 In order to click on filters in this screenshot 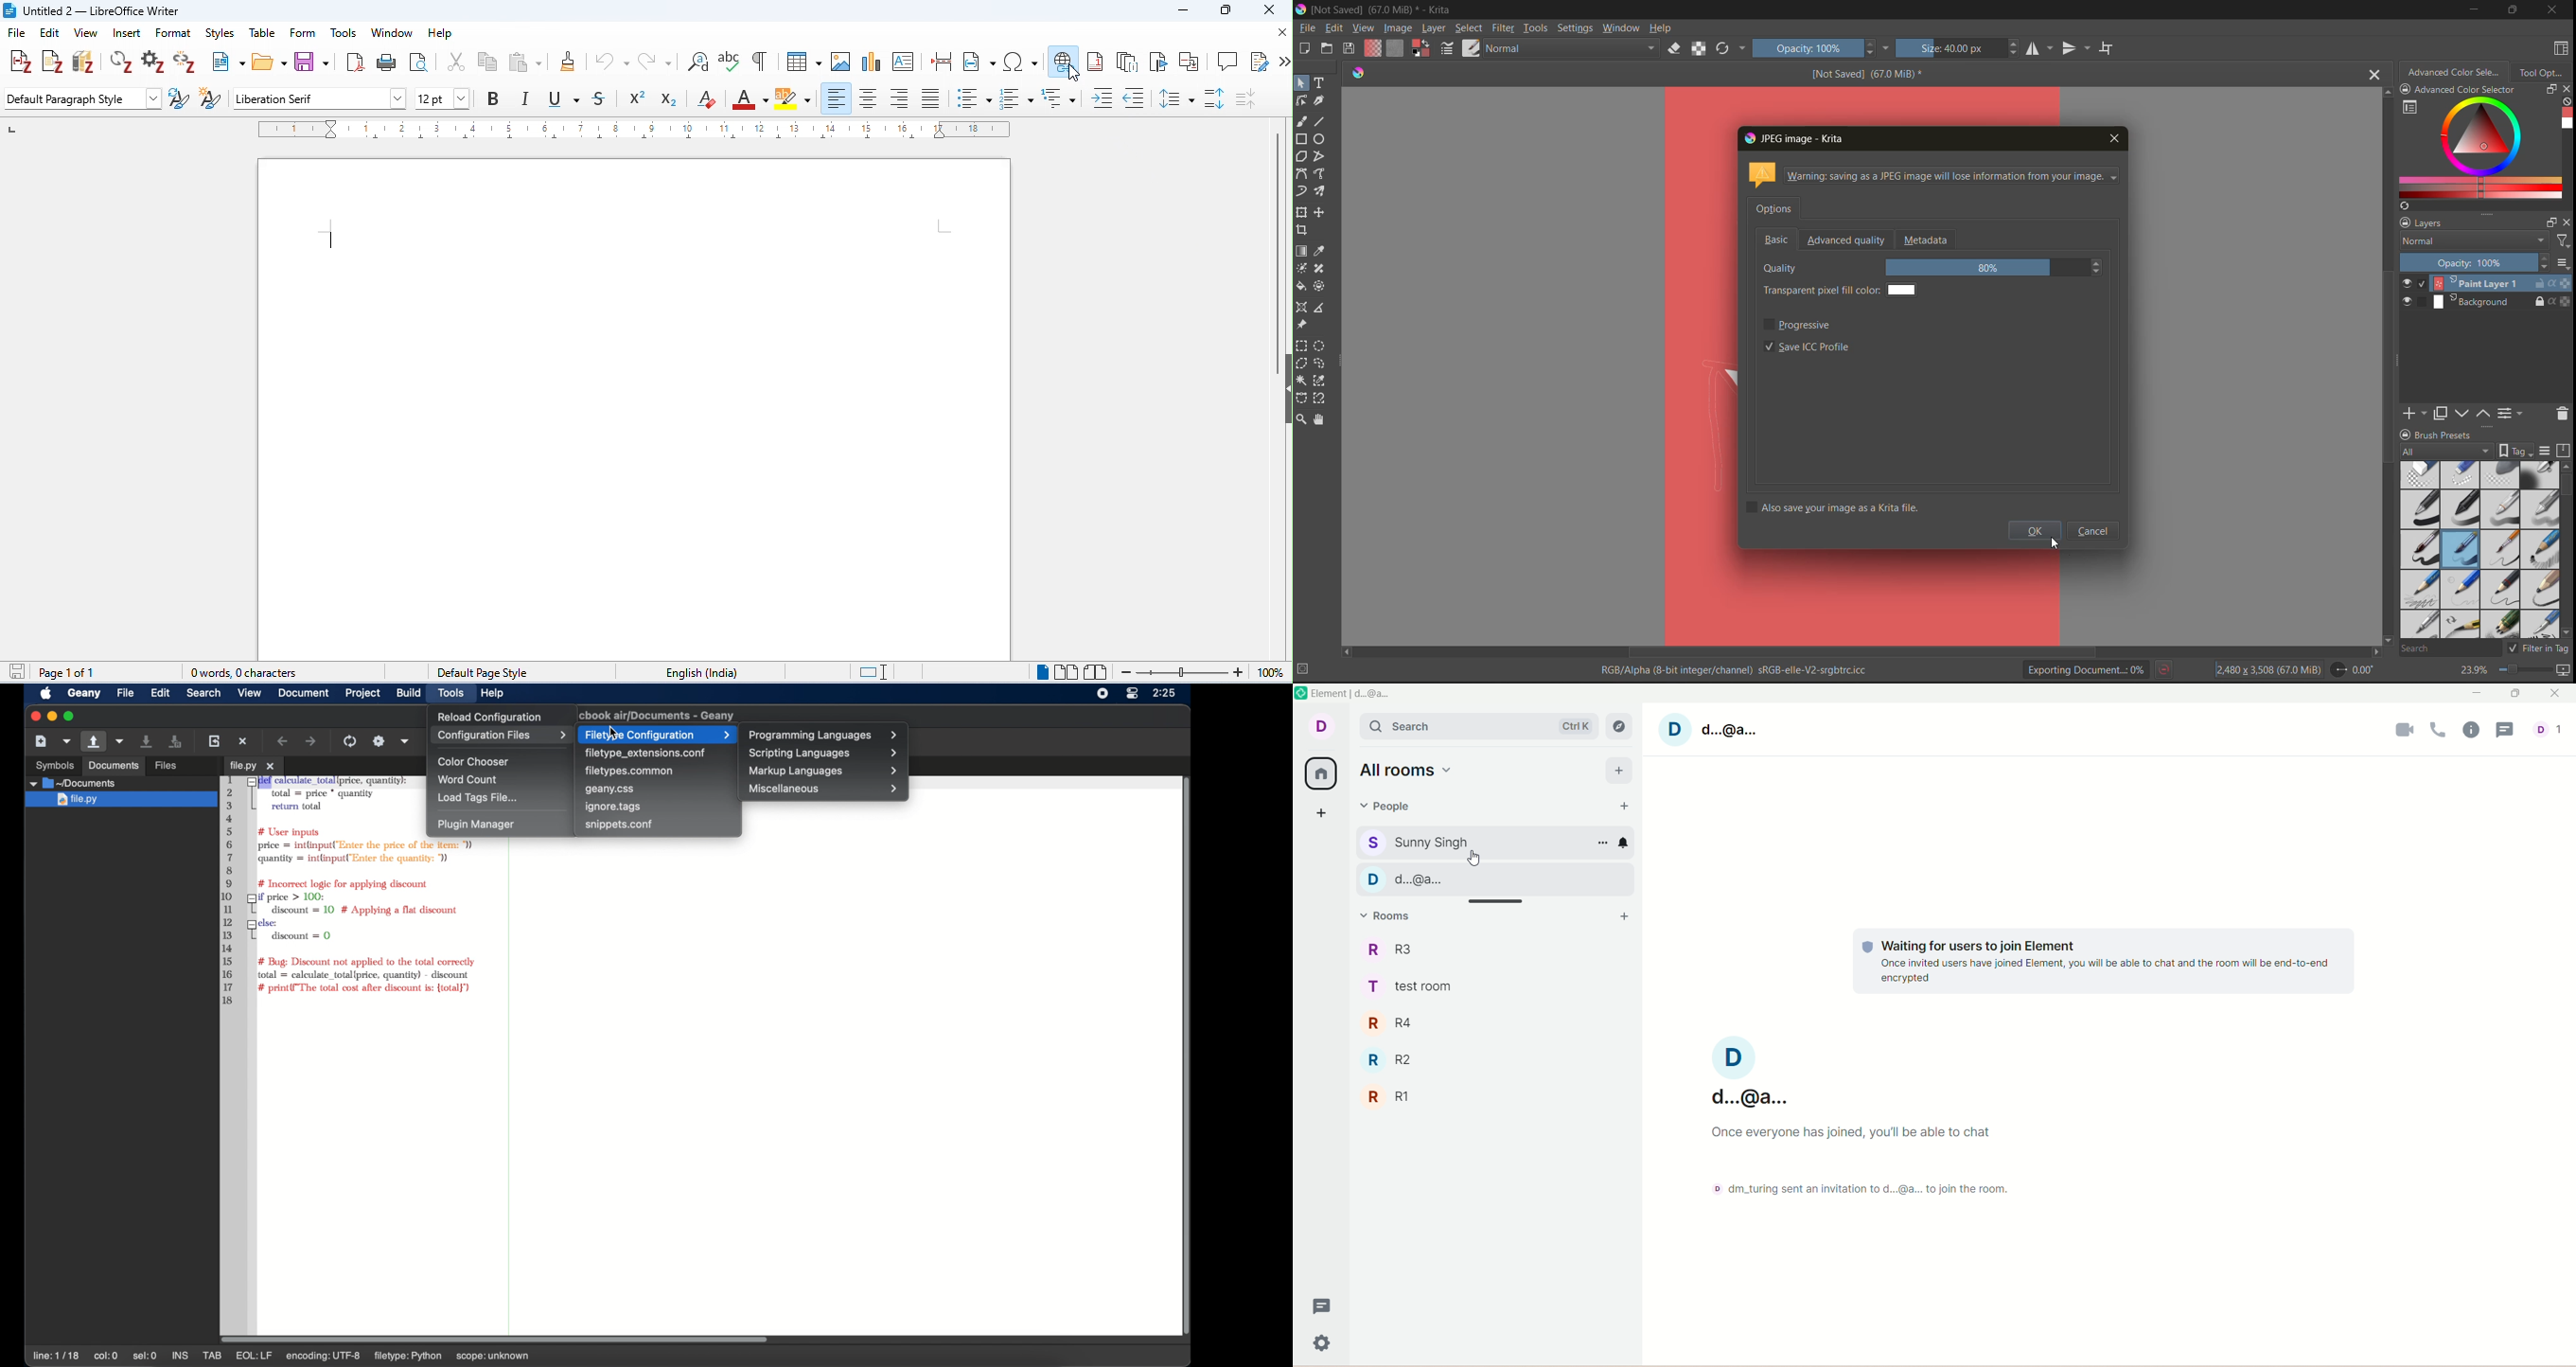, I will do `click(2563, 243)`.